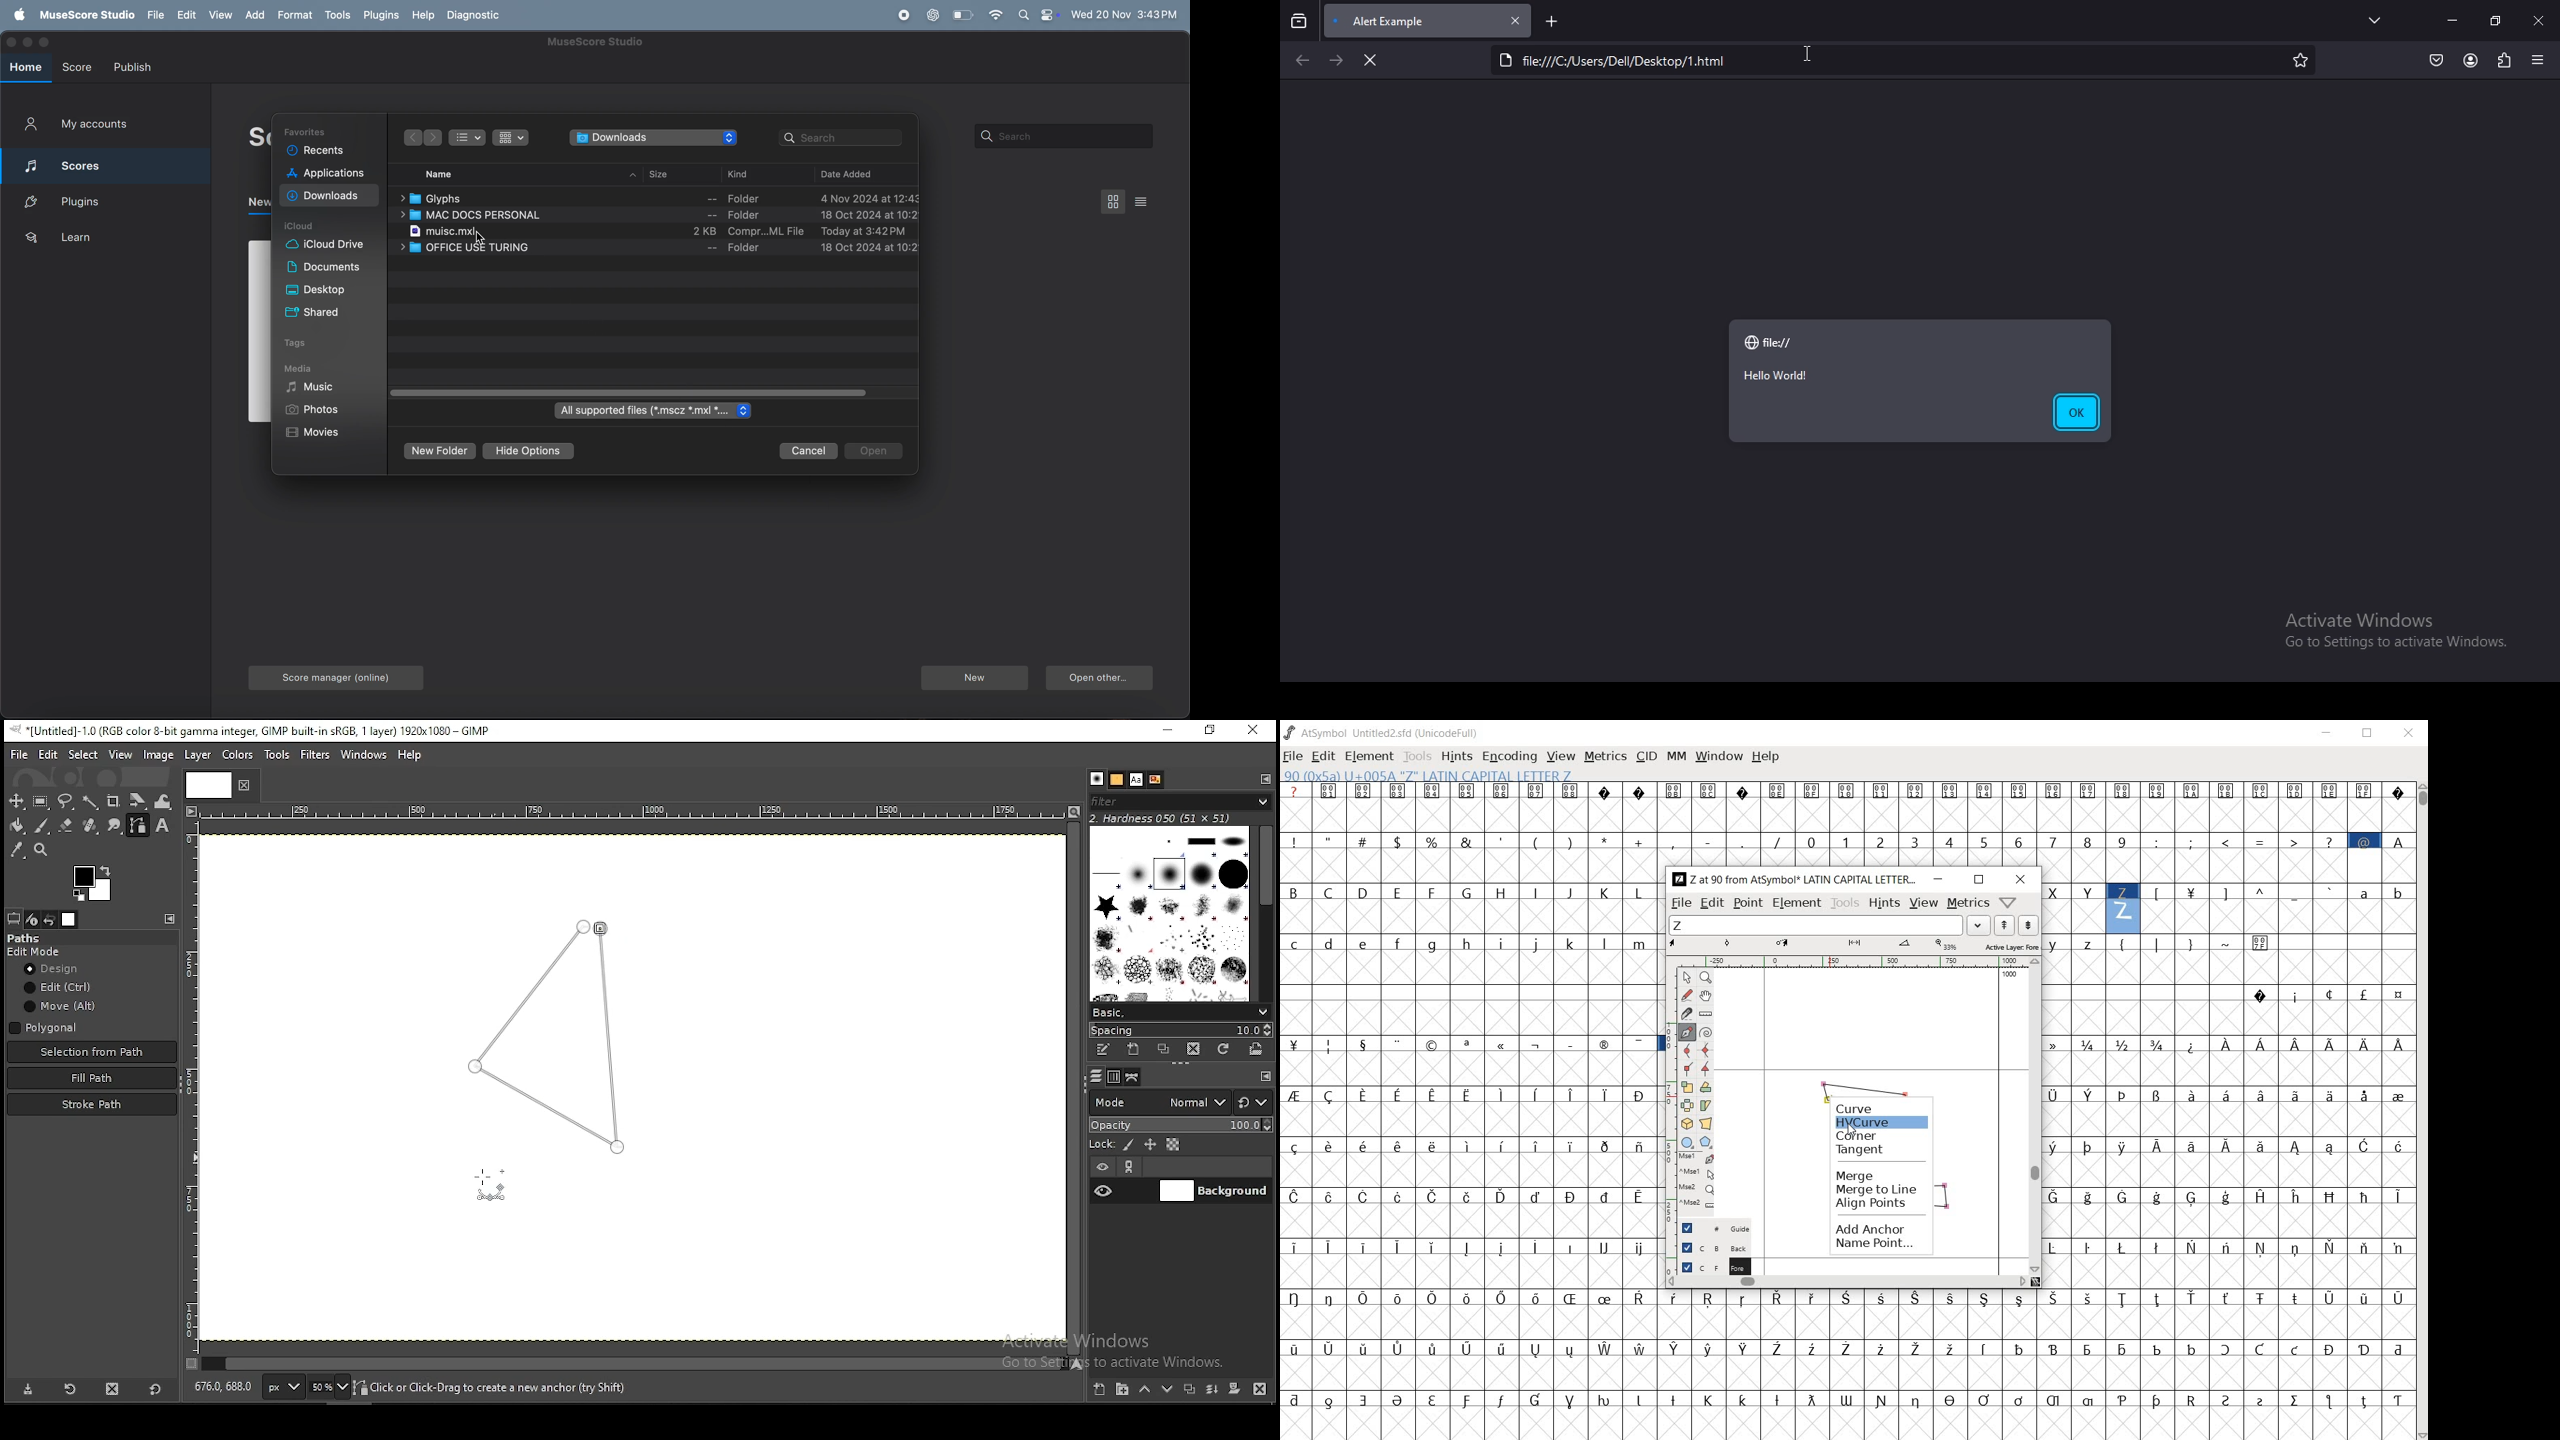 This screenshot has width=2576, height=1456. What do you see at coordinates (468, 138) in the screenshot?
I see `show item as list` at bounding box center [468, 138].